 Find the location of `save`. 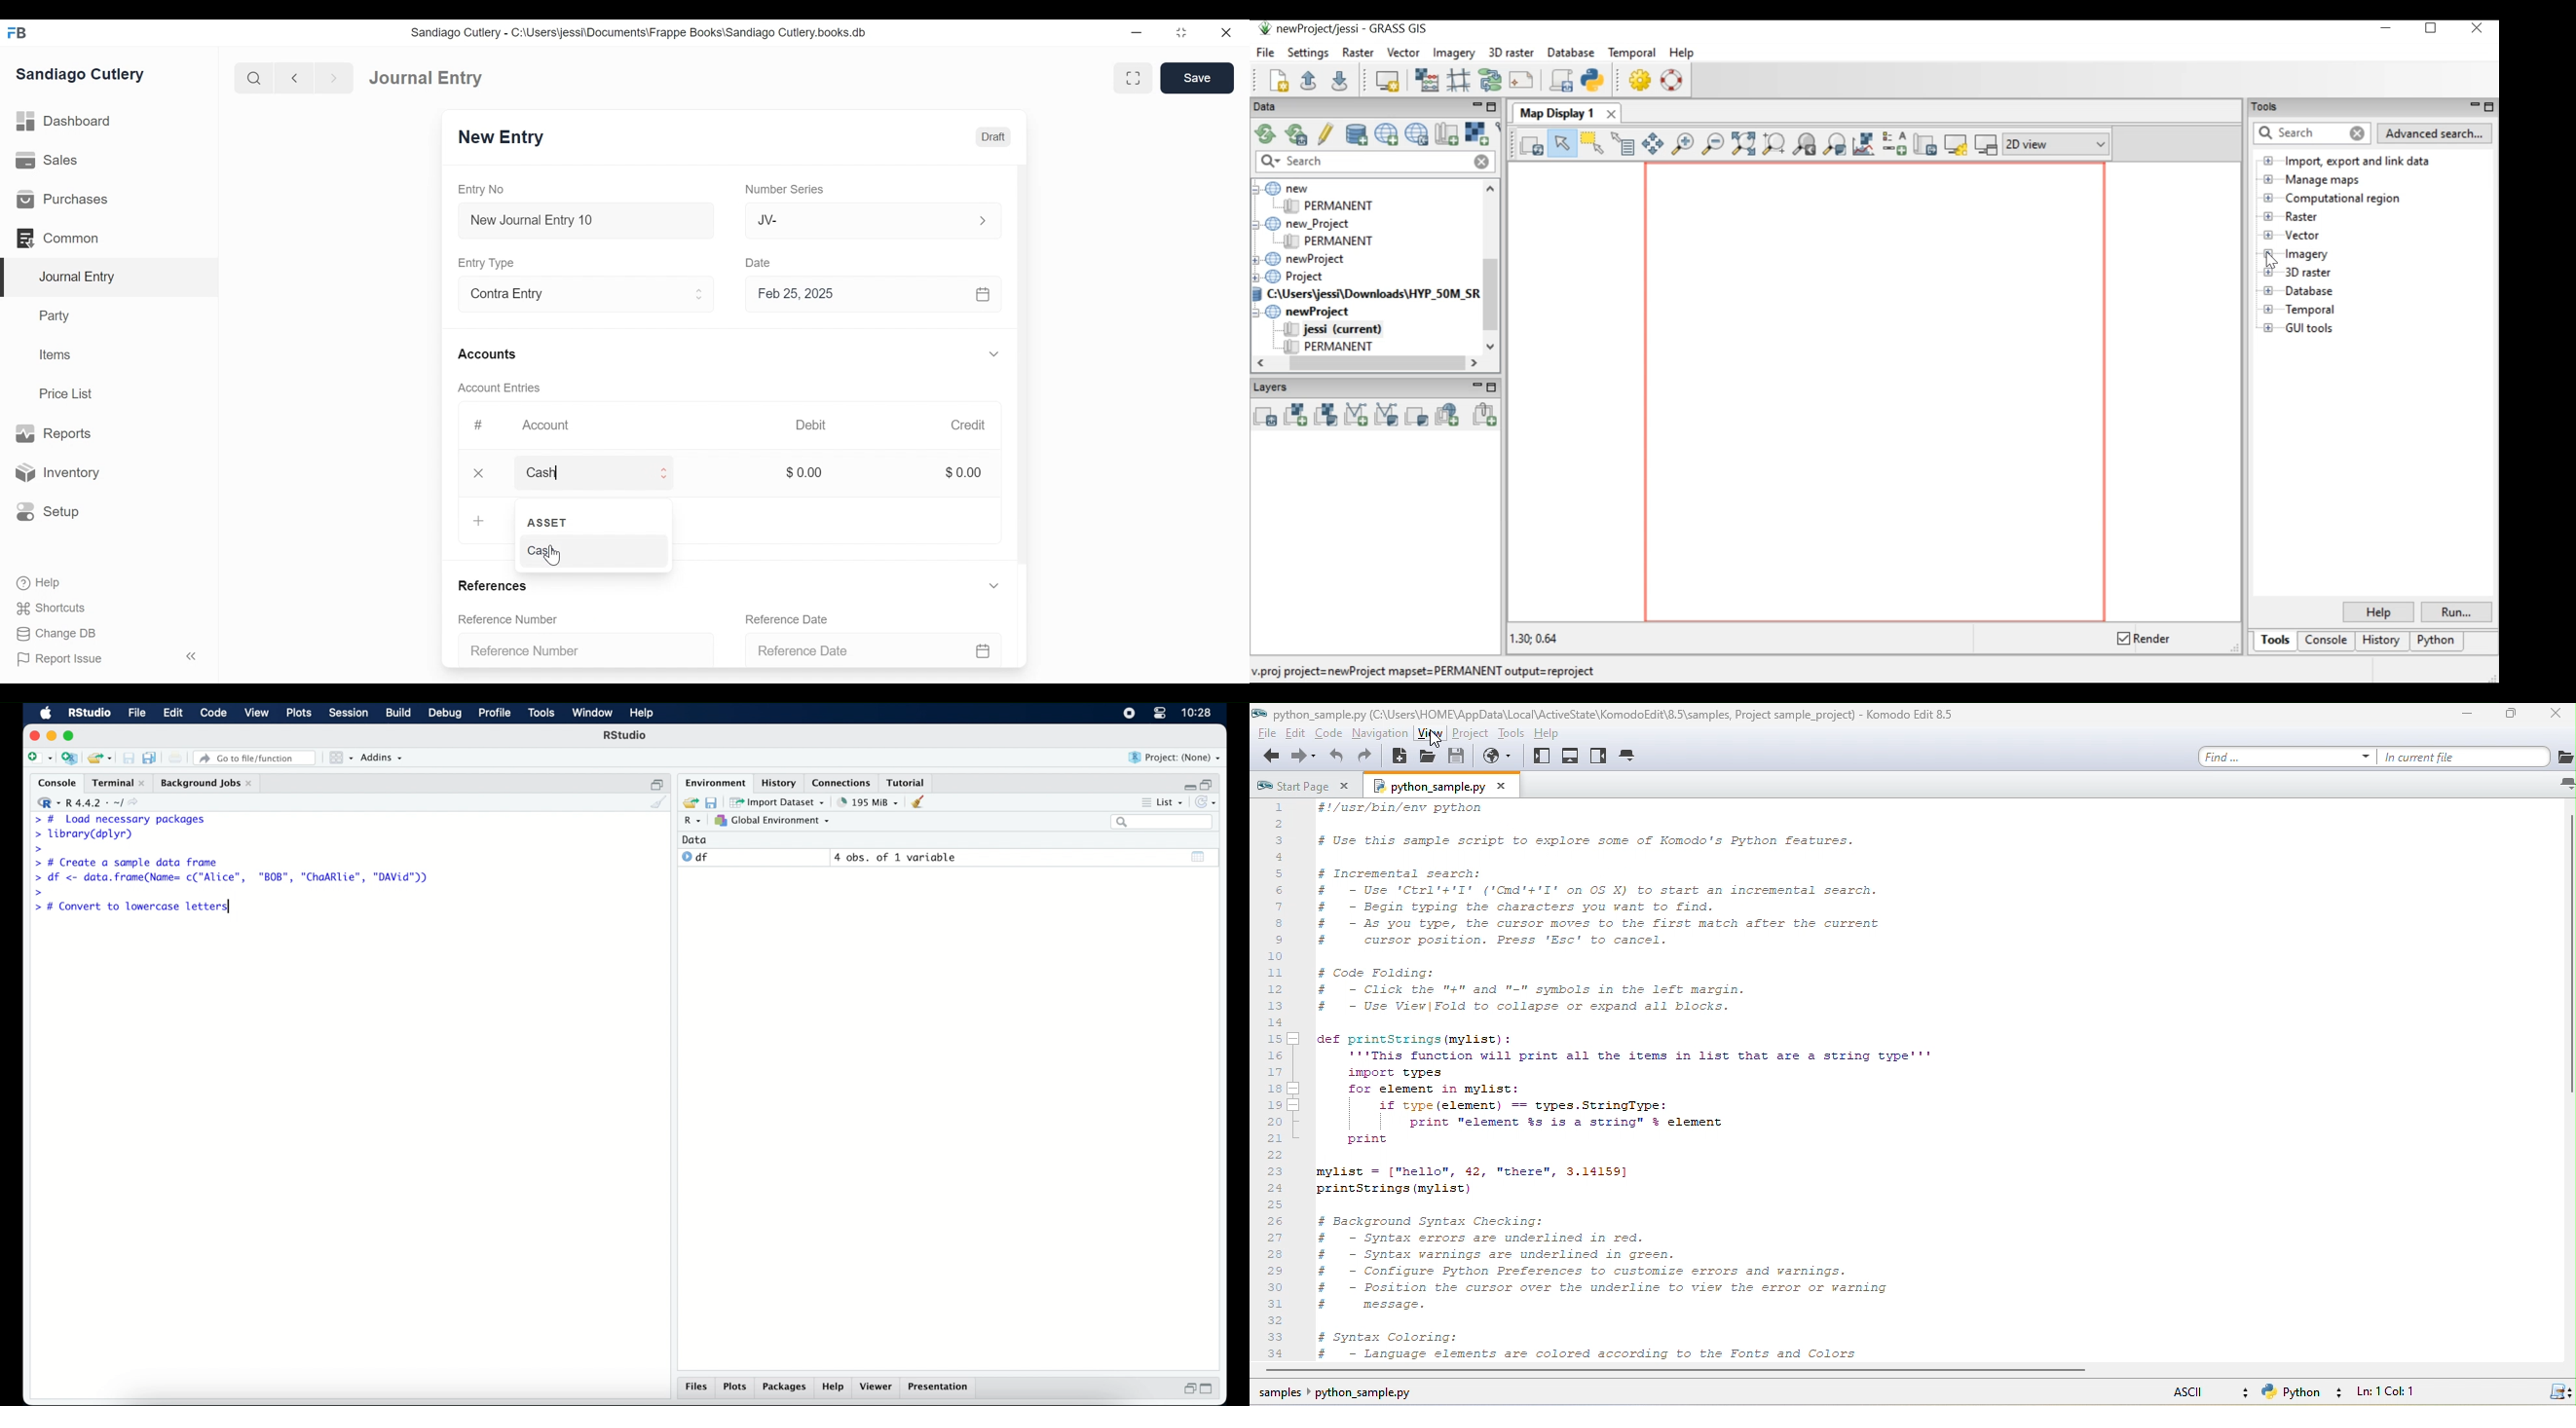

save is located at coordinates (128, 758).